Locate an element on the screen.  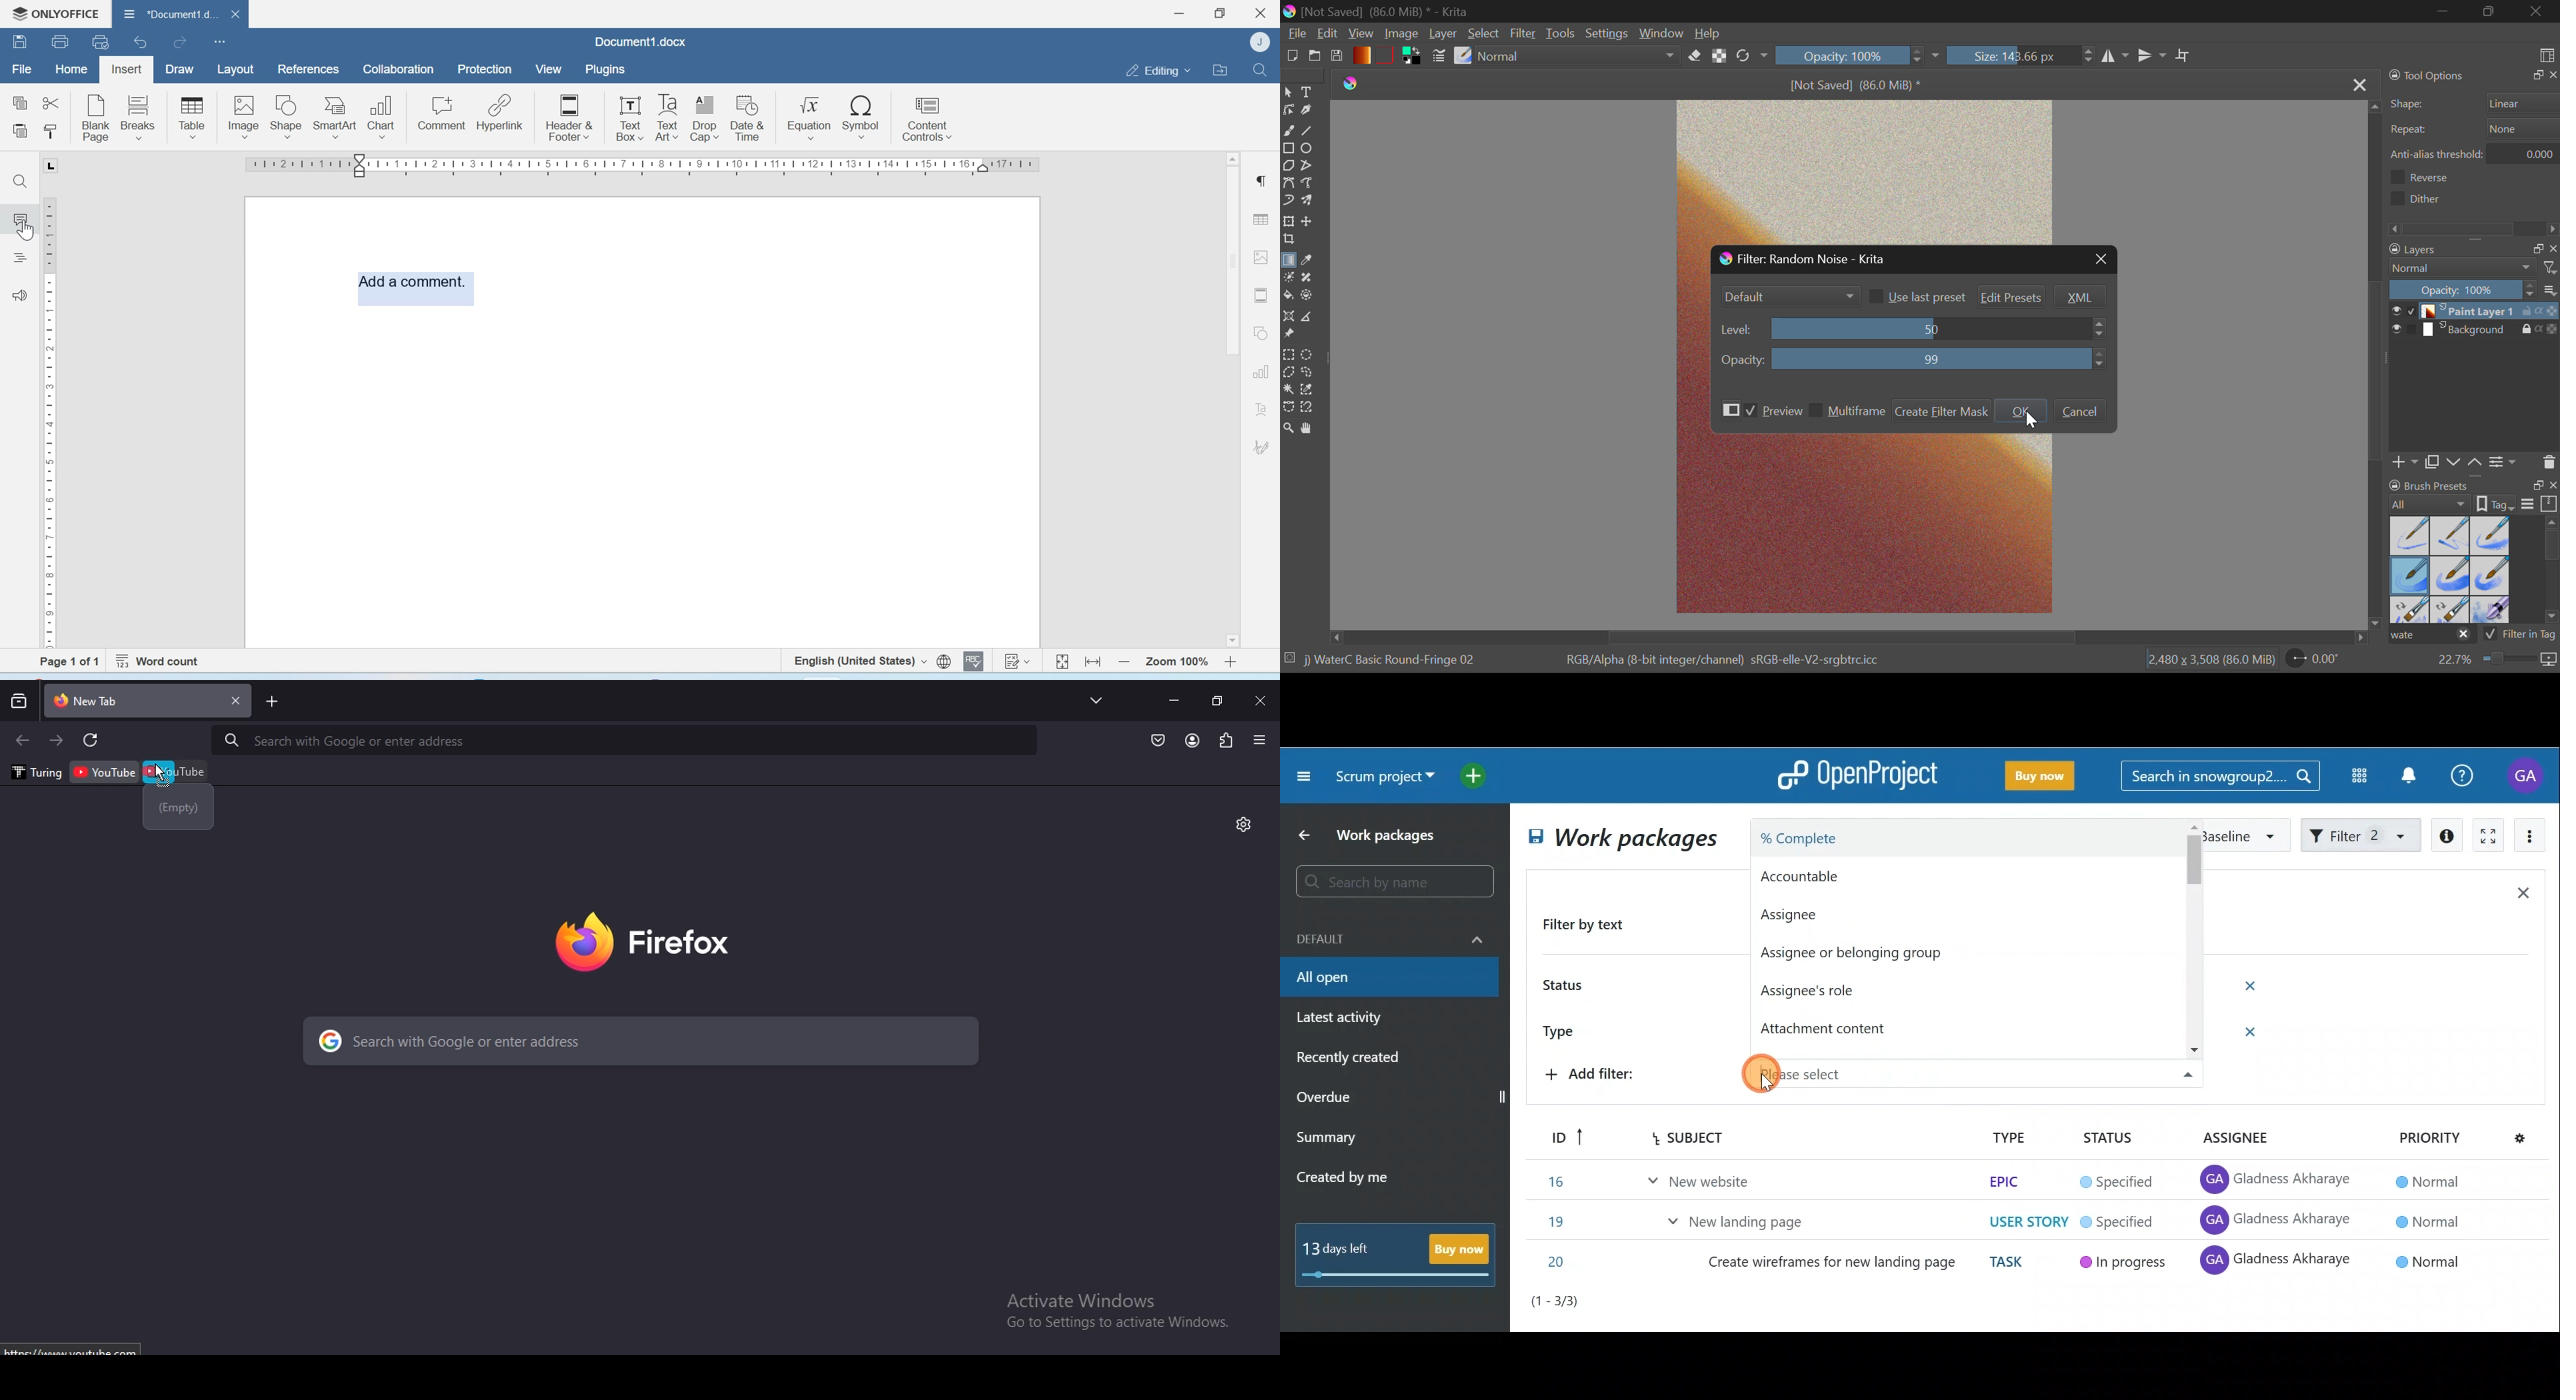
minimize is located at coordinates (1174, 701).